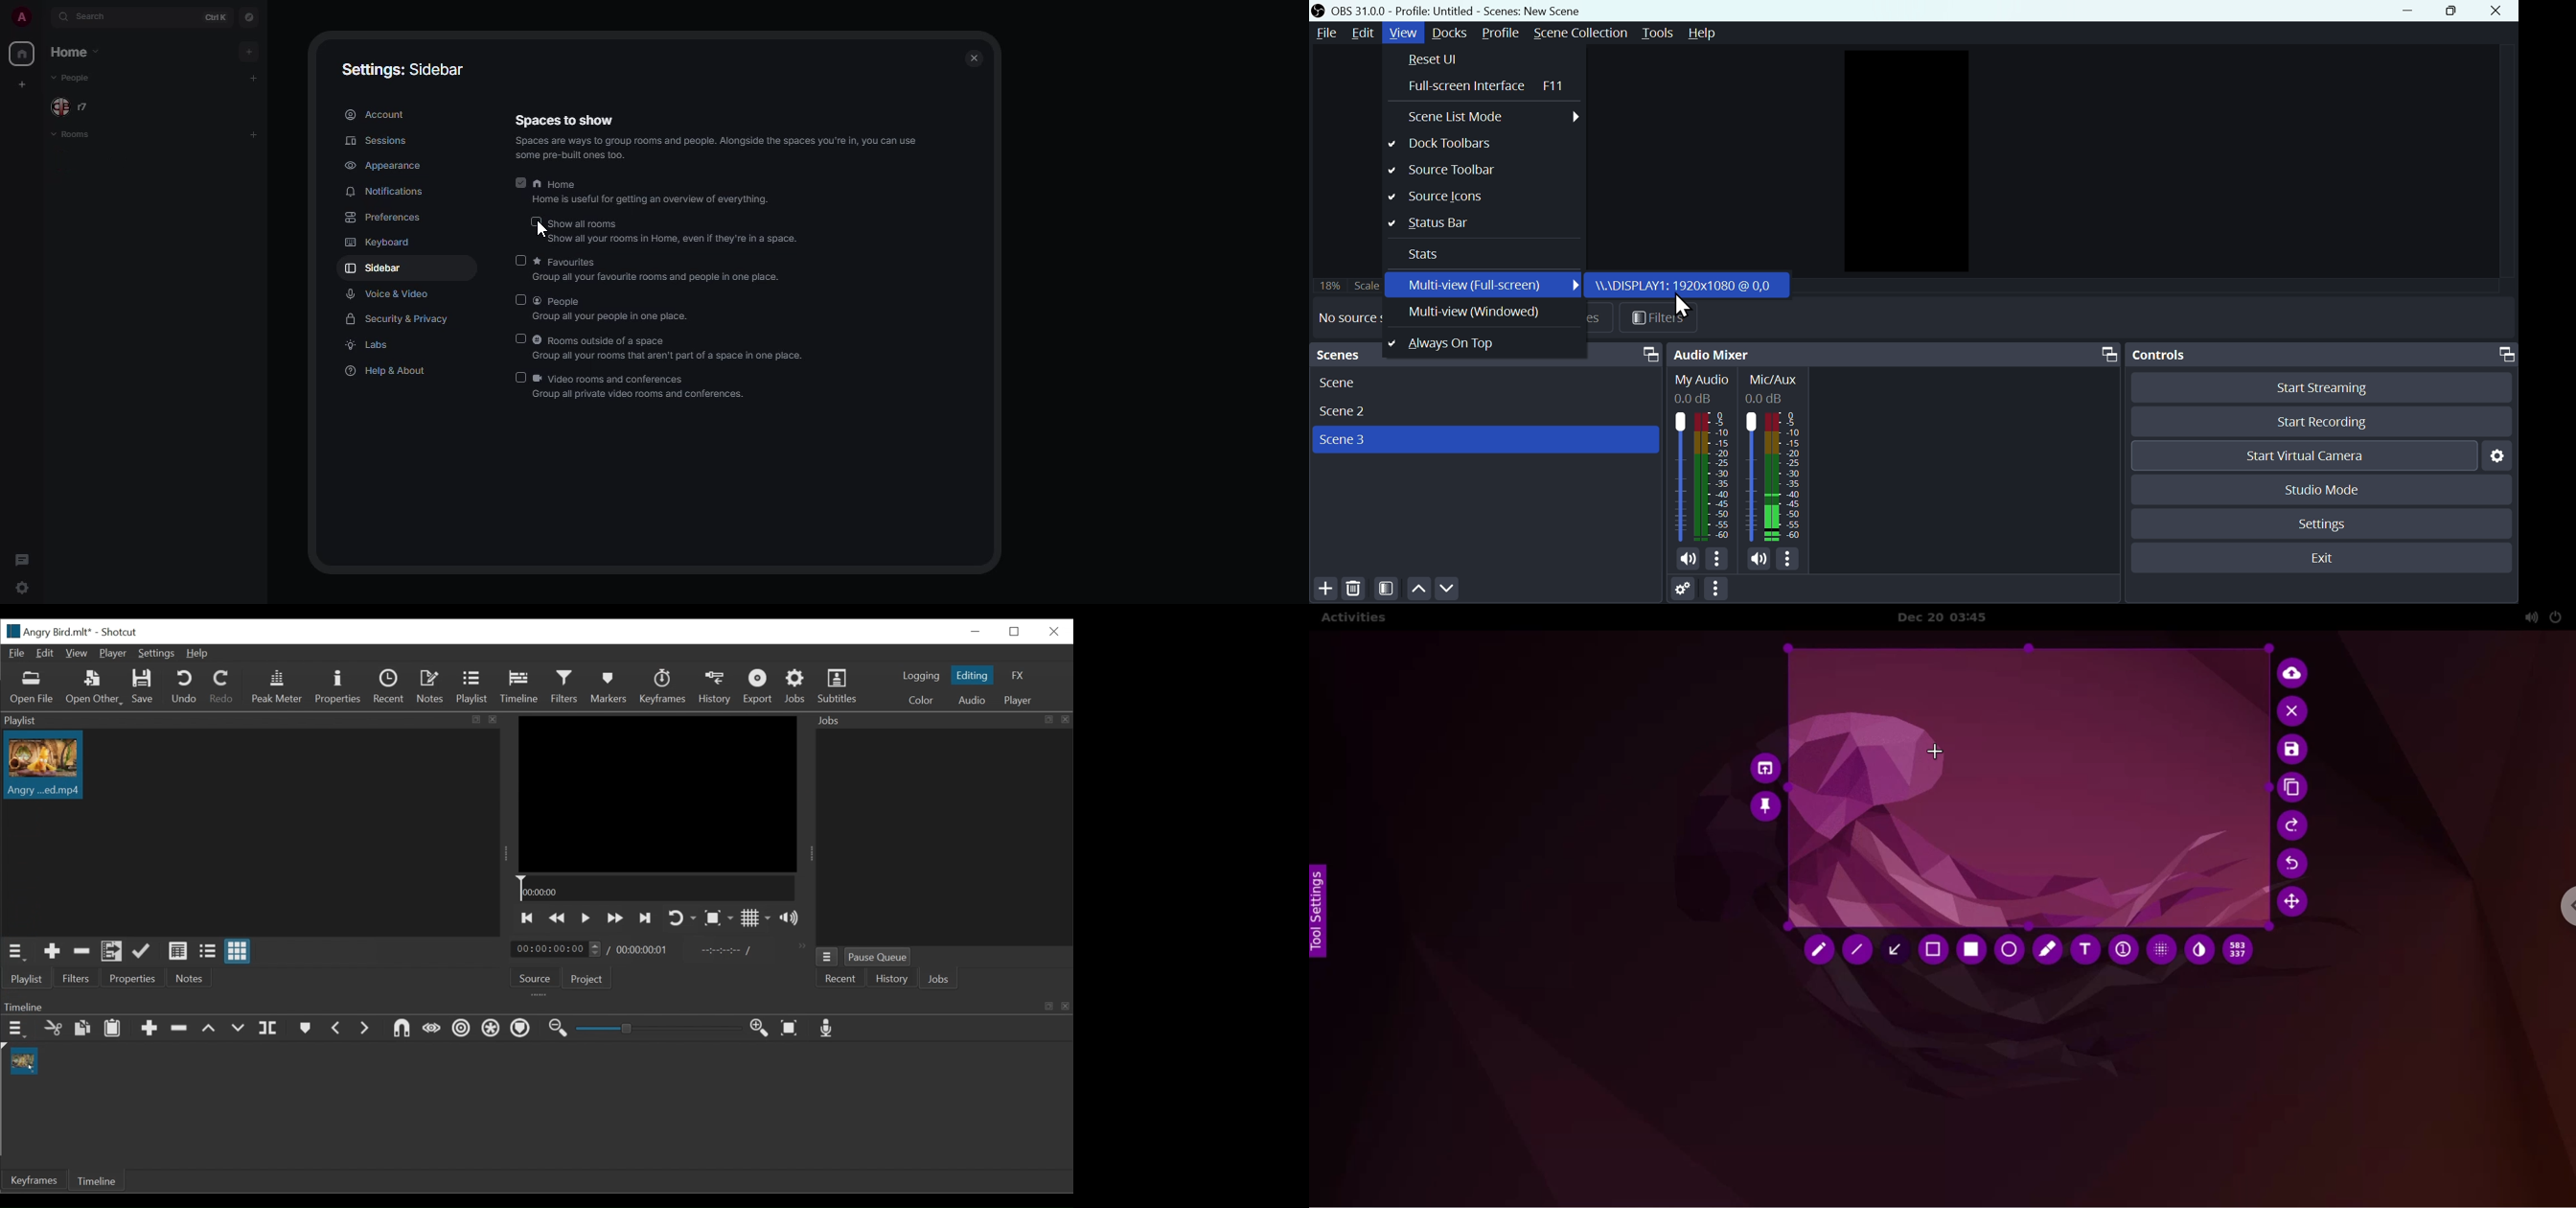 The height and width of the screenshot is (1232, 2576). Describe the element at coordinates (210, 1028) in the screenshot. I see `lift` at that location.